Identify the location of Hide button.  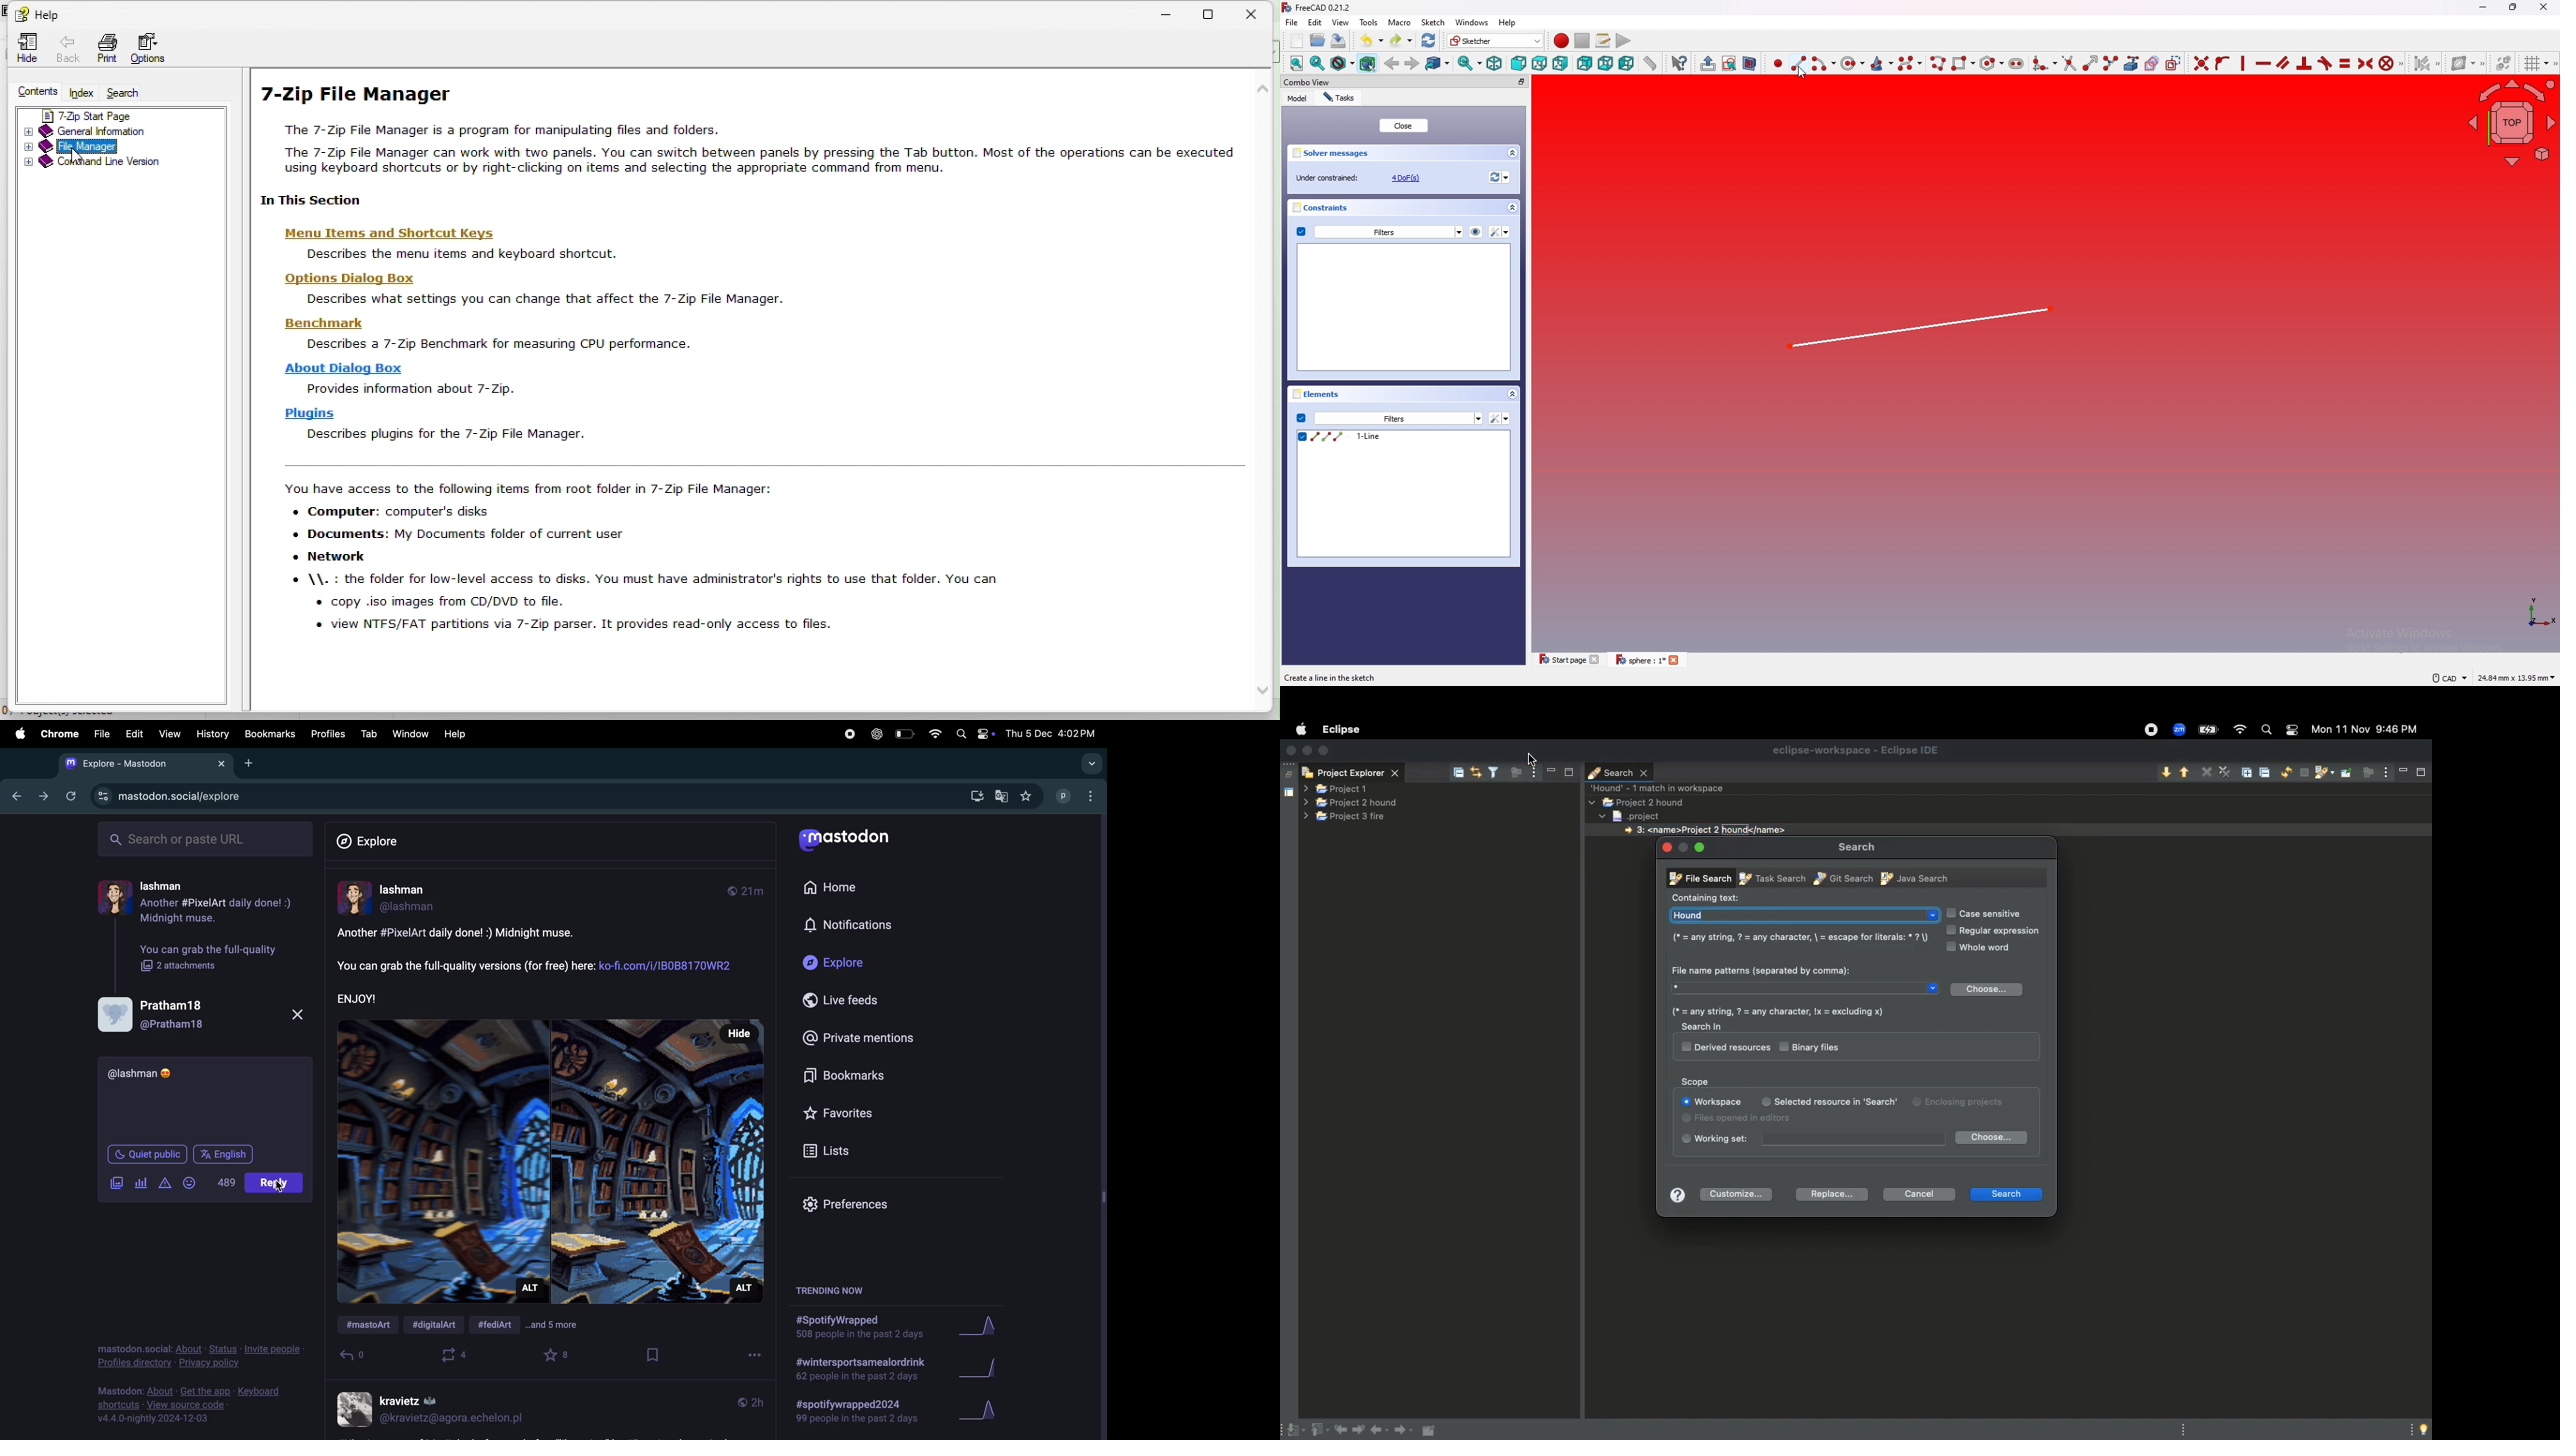
(736, 1033).